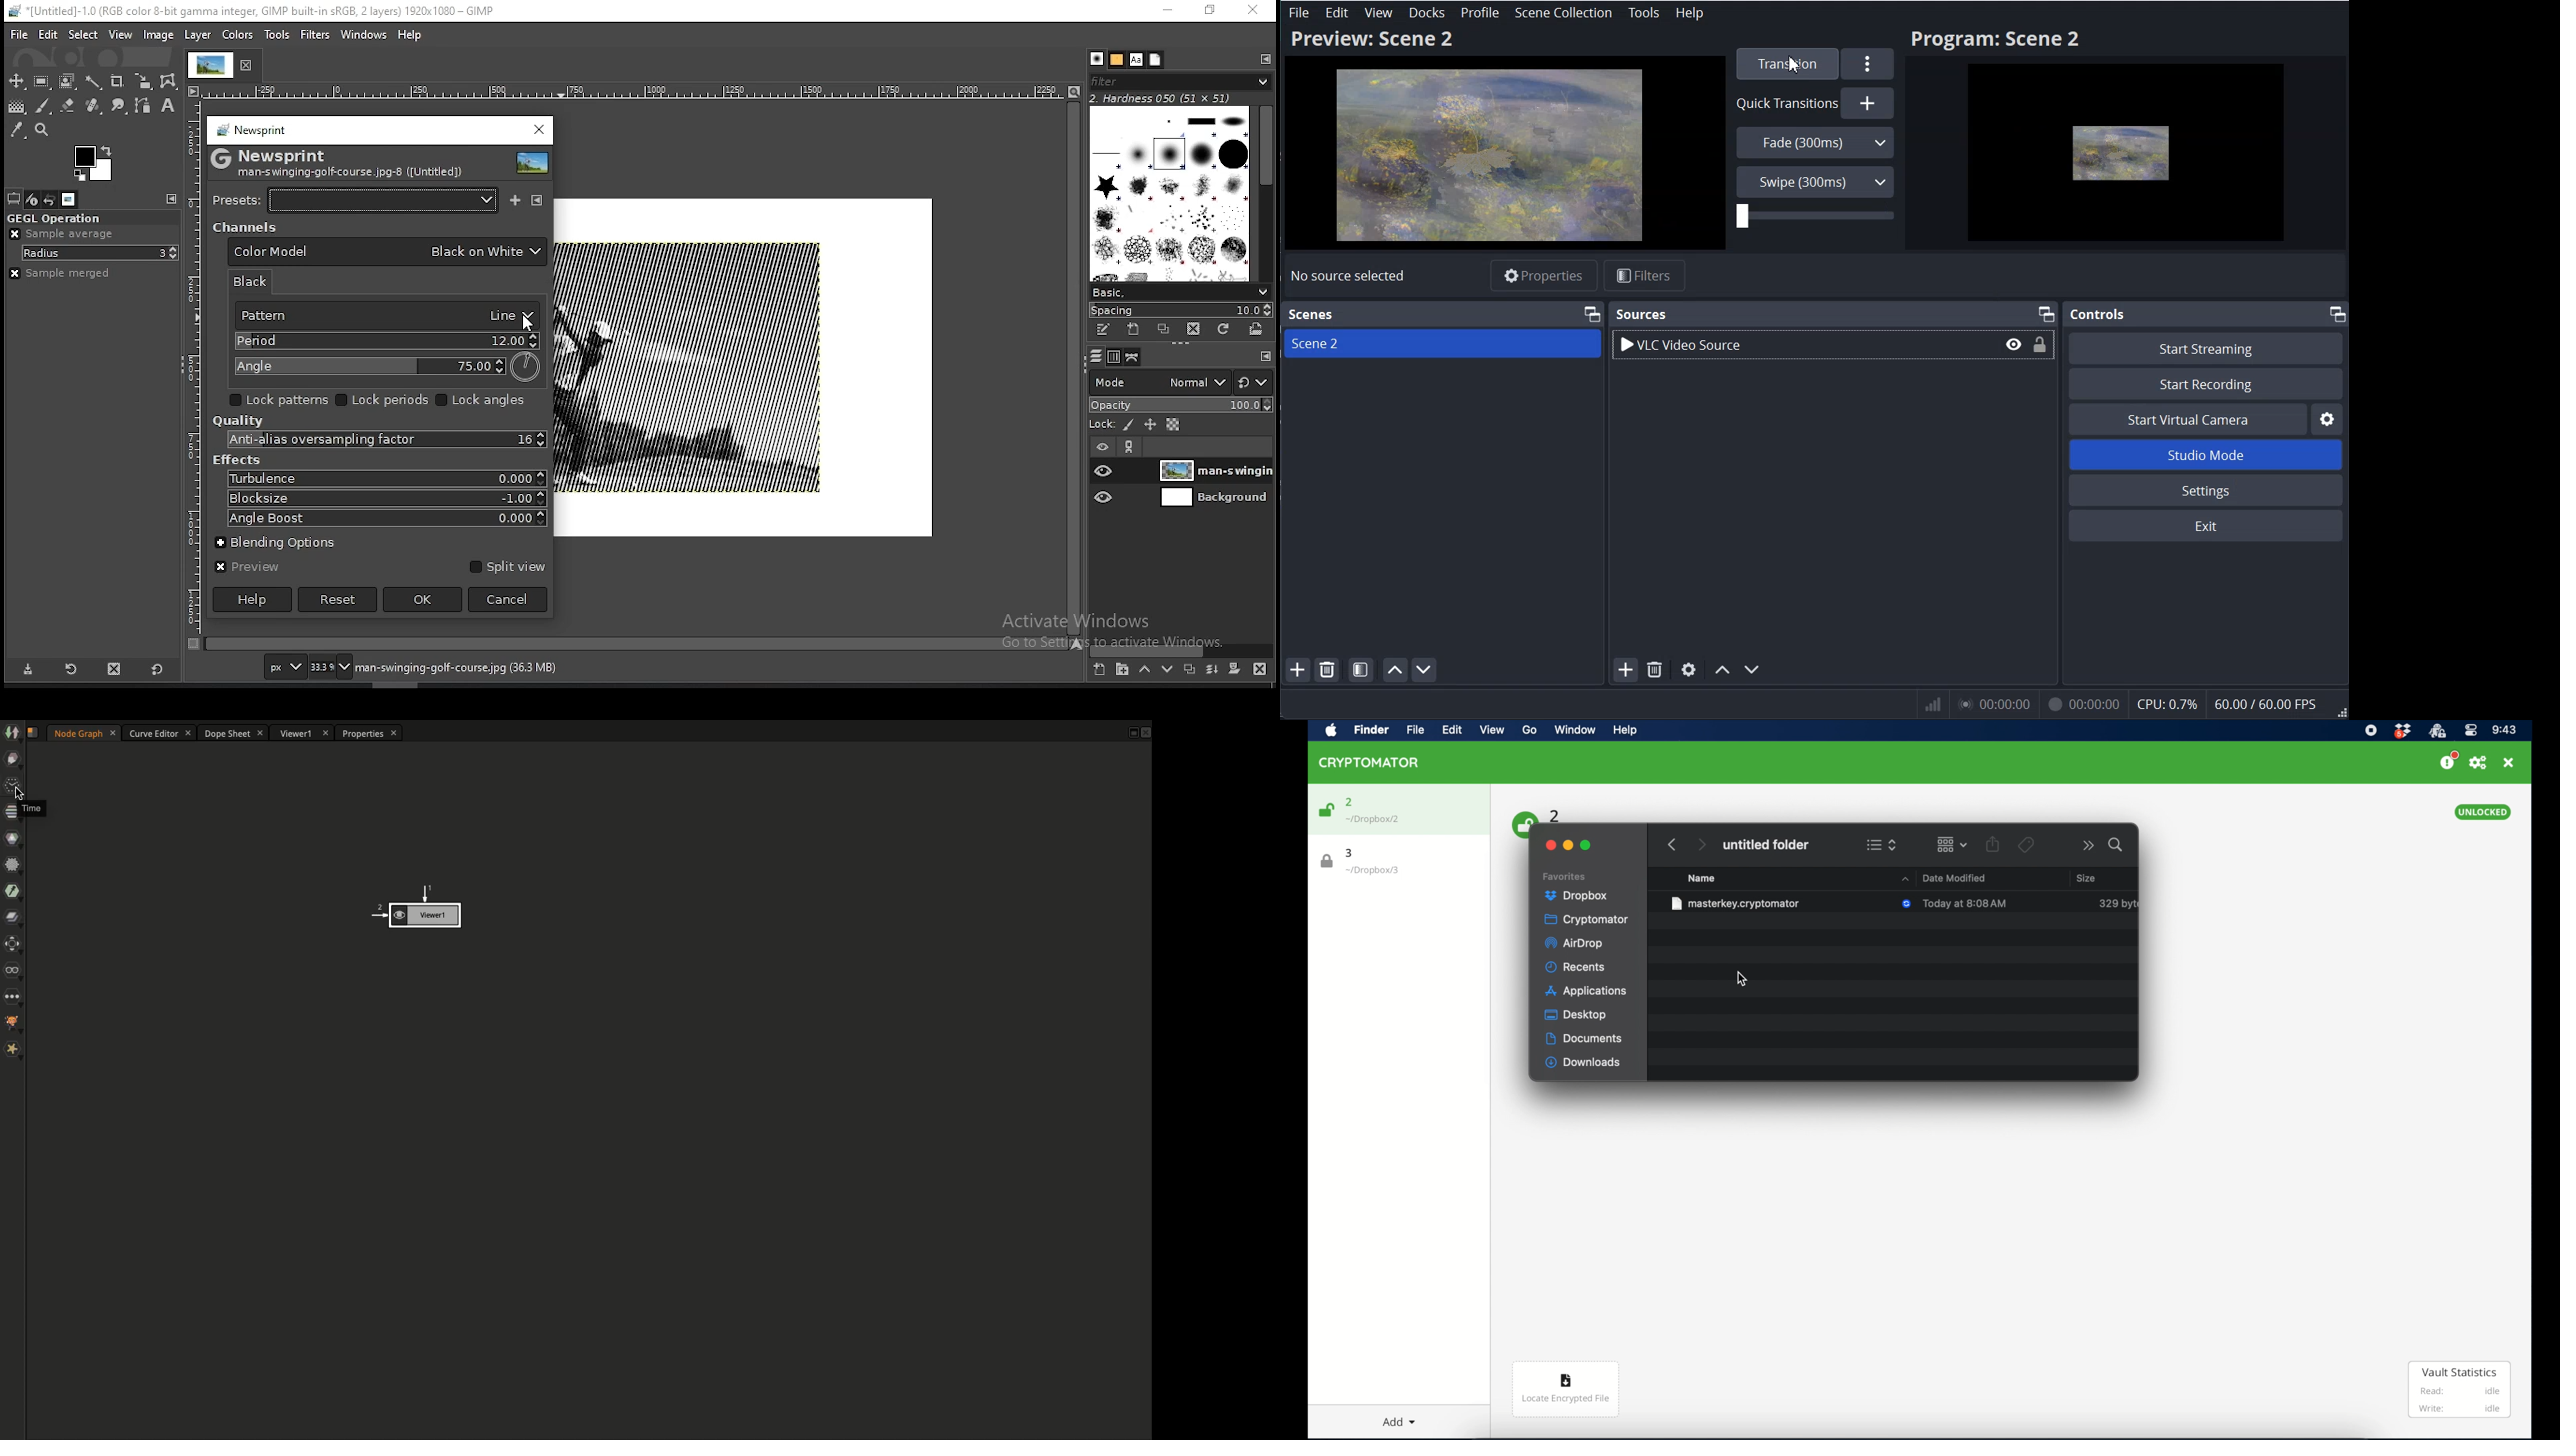 This screenshot has width=2576, height=1456. What do you see at coordinates (1592, 313) in the screenshot?
I see `Maximize` at bounding box center [1592, 313].